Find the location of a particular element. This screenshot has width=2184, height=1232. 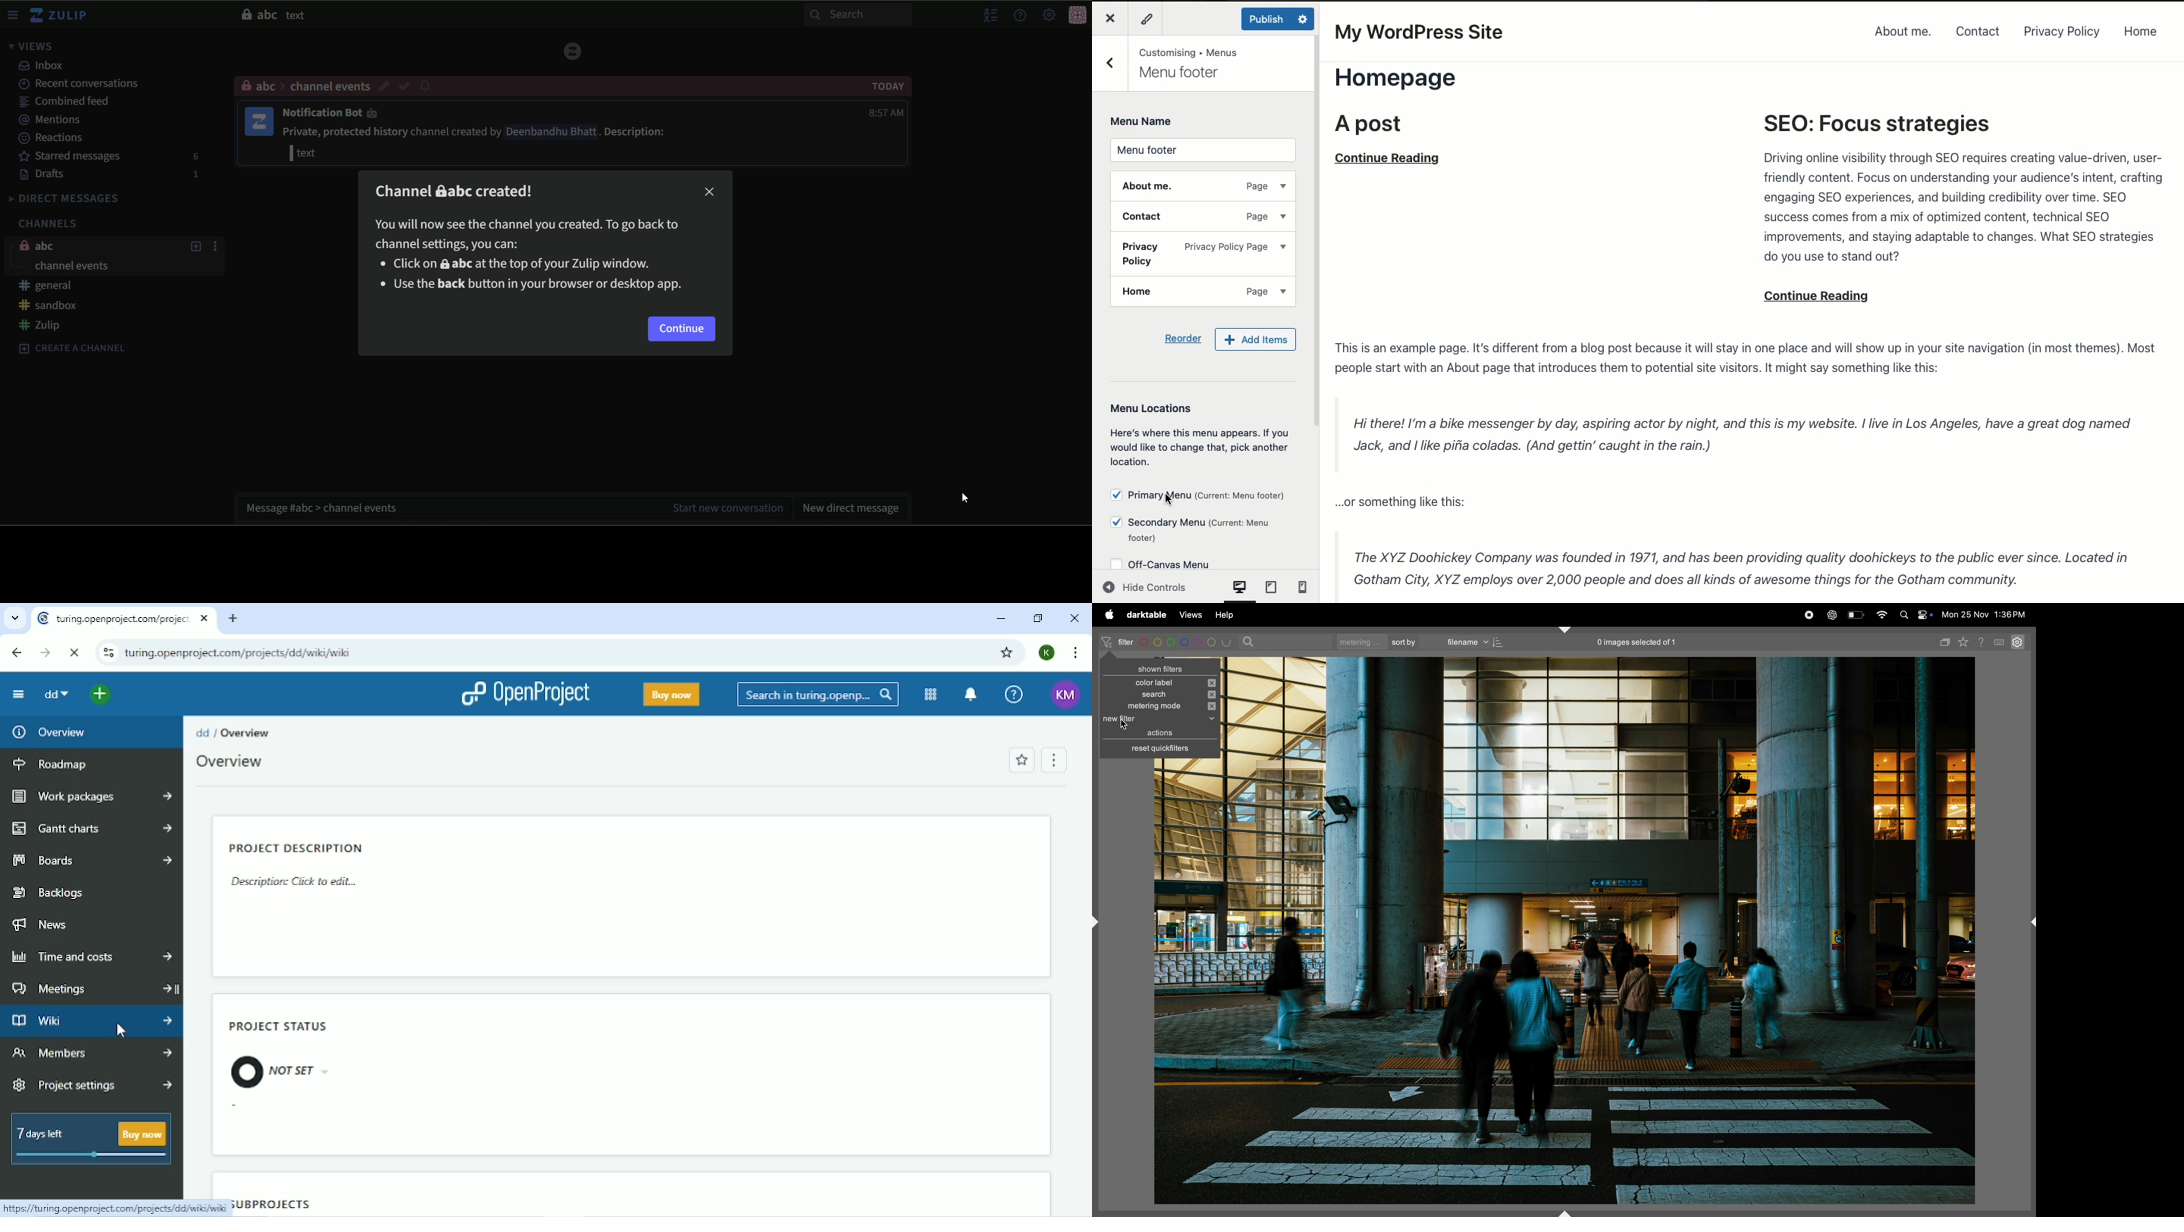

zulip logo is located at coordinates (63, 16).